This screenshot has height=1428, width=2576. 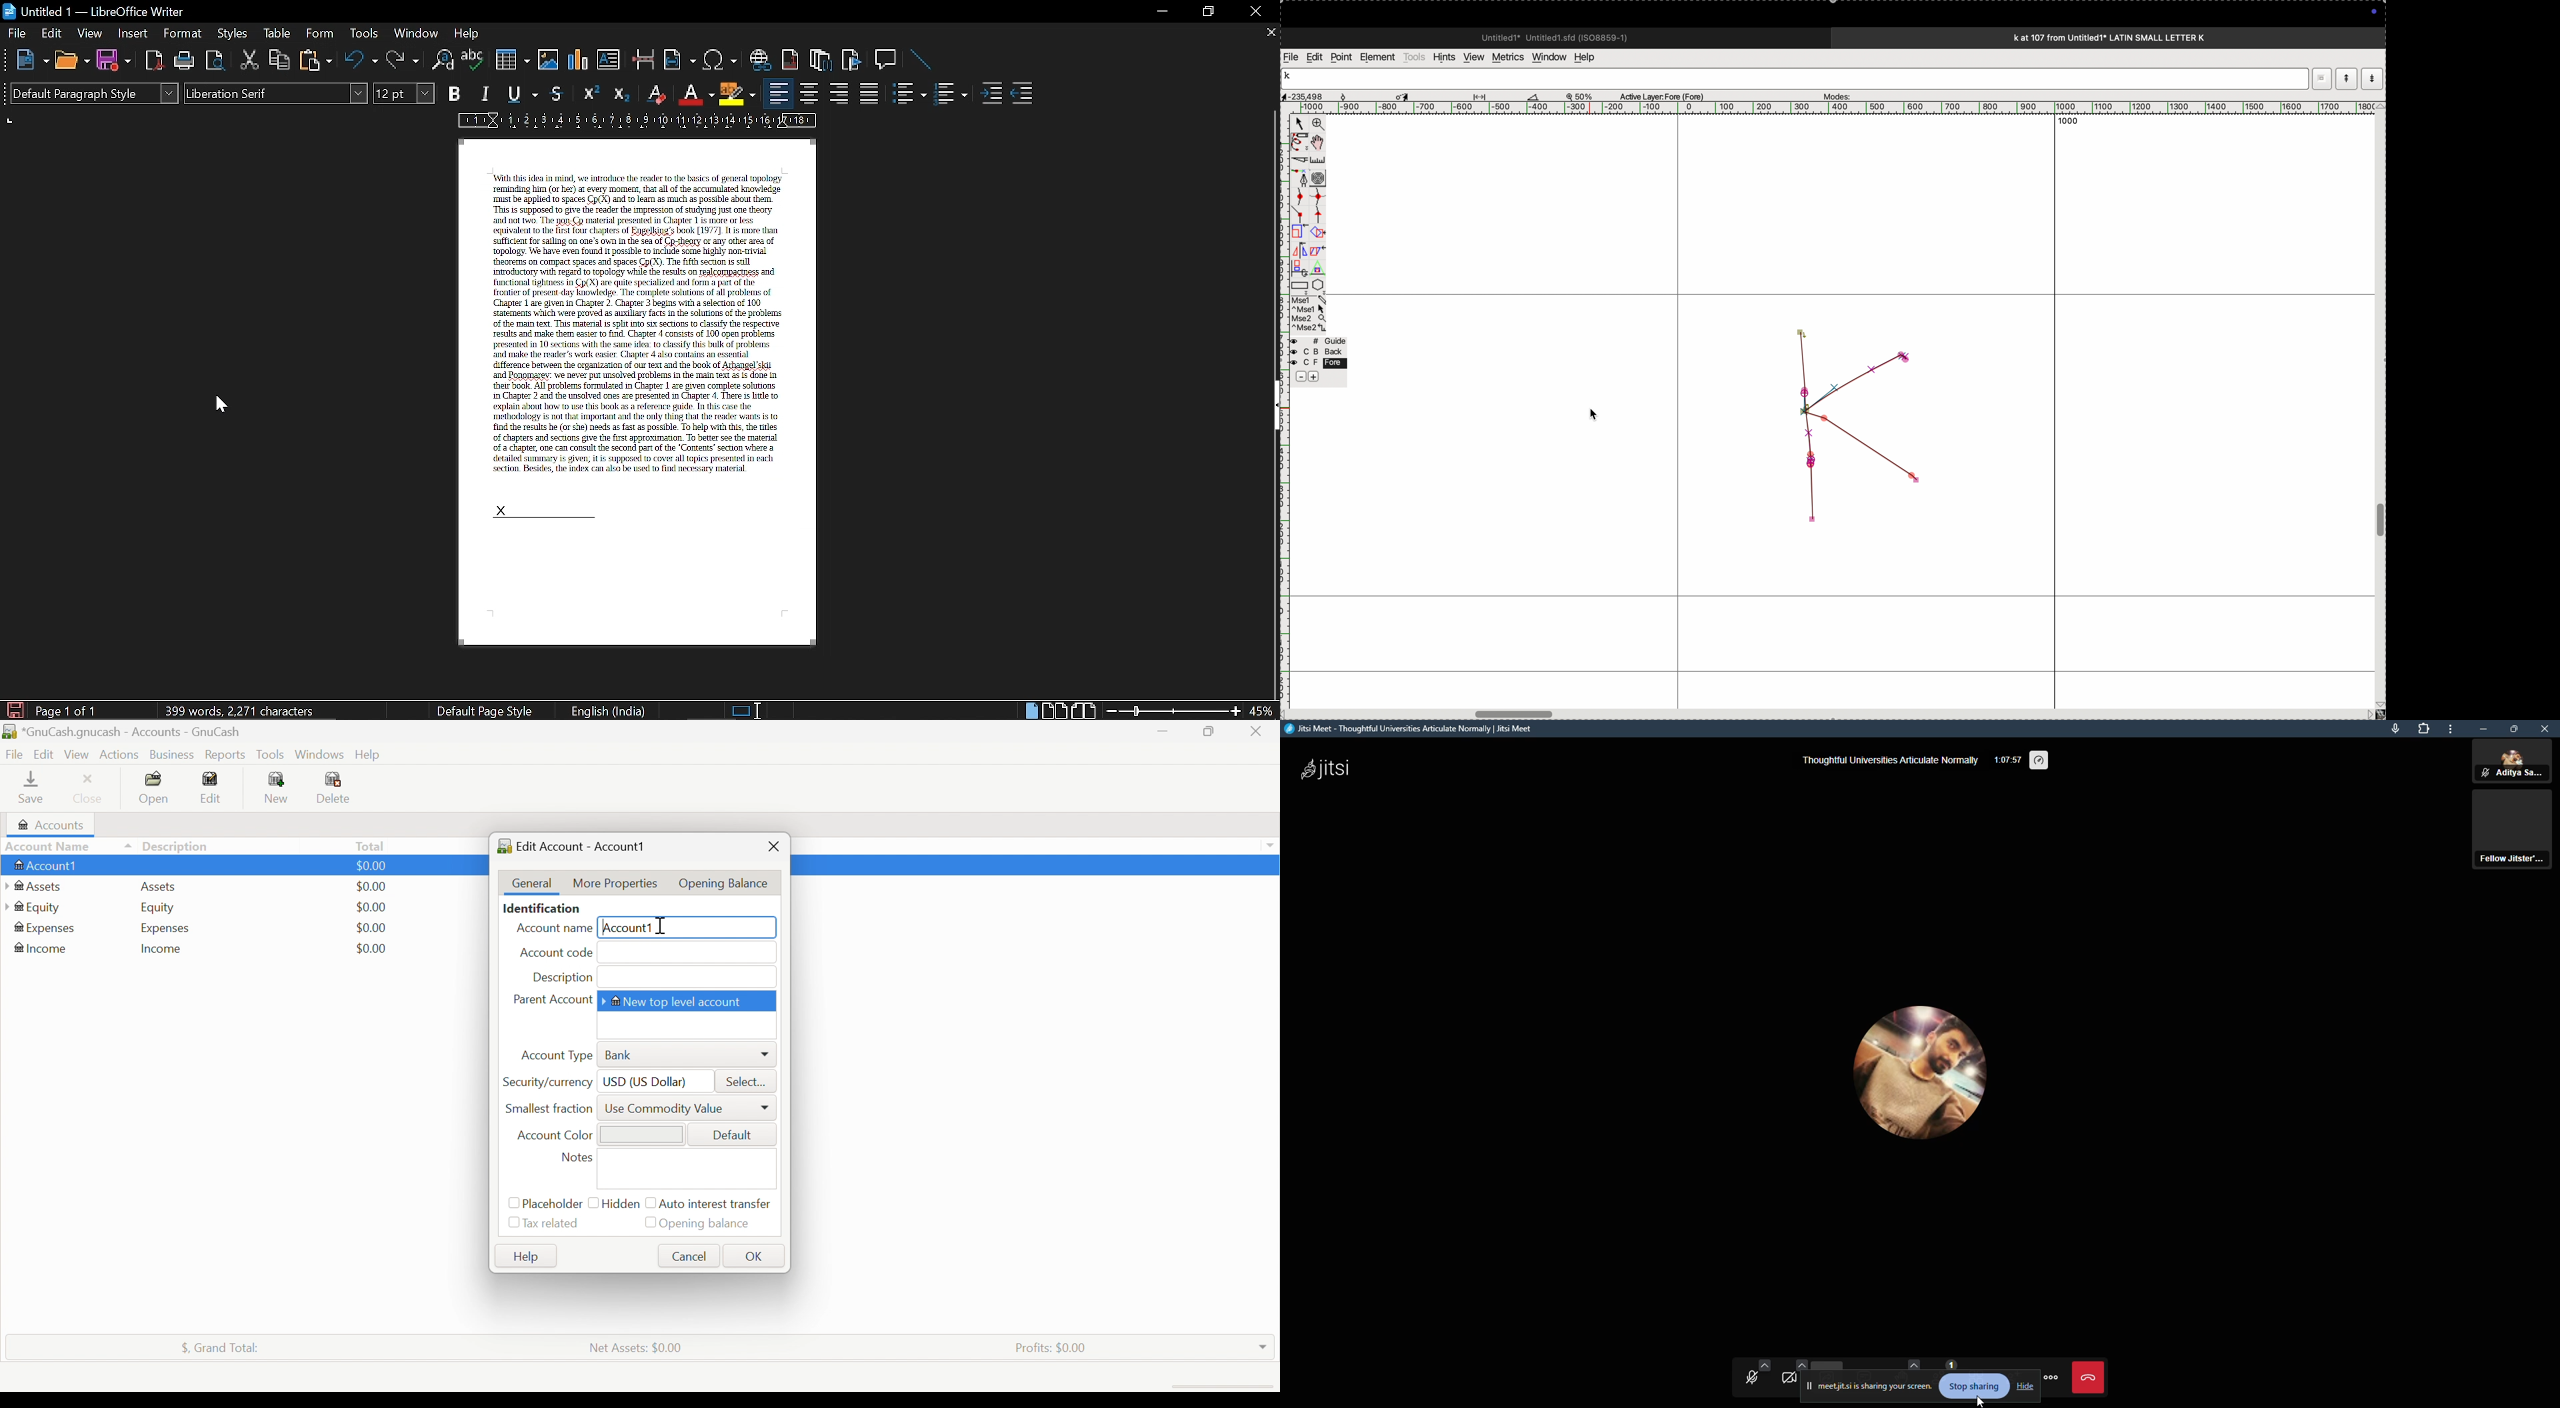 I want to click on Opening Balance, so click(x=723, y=882).